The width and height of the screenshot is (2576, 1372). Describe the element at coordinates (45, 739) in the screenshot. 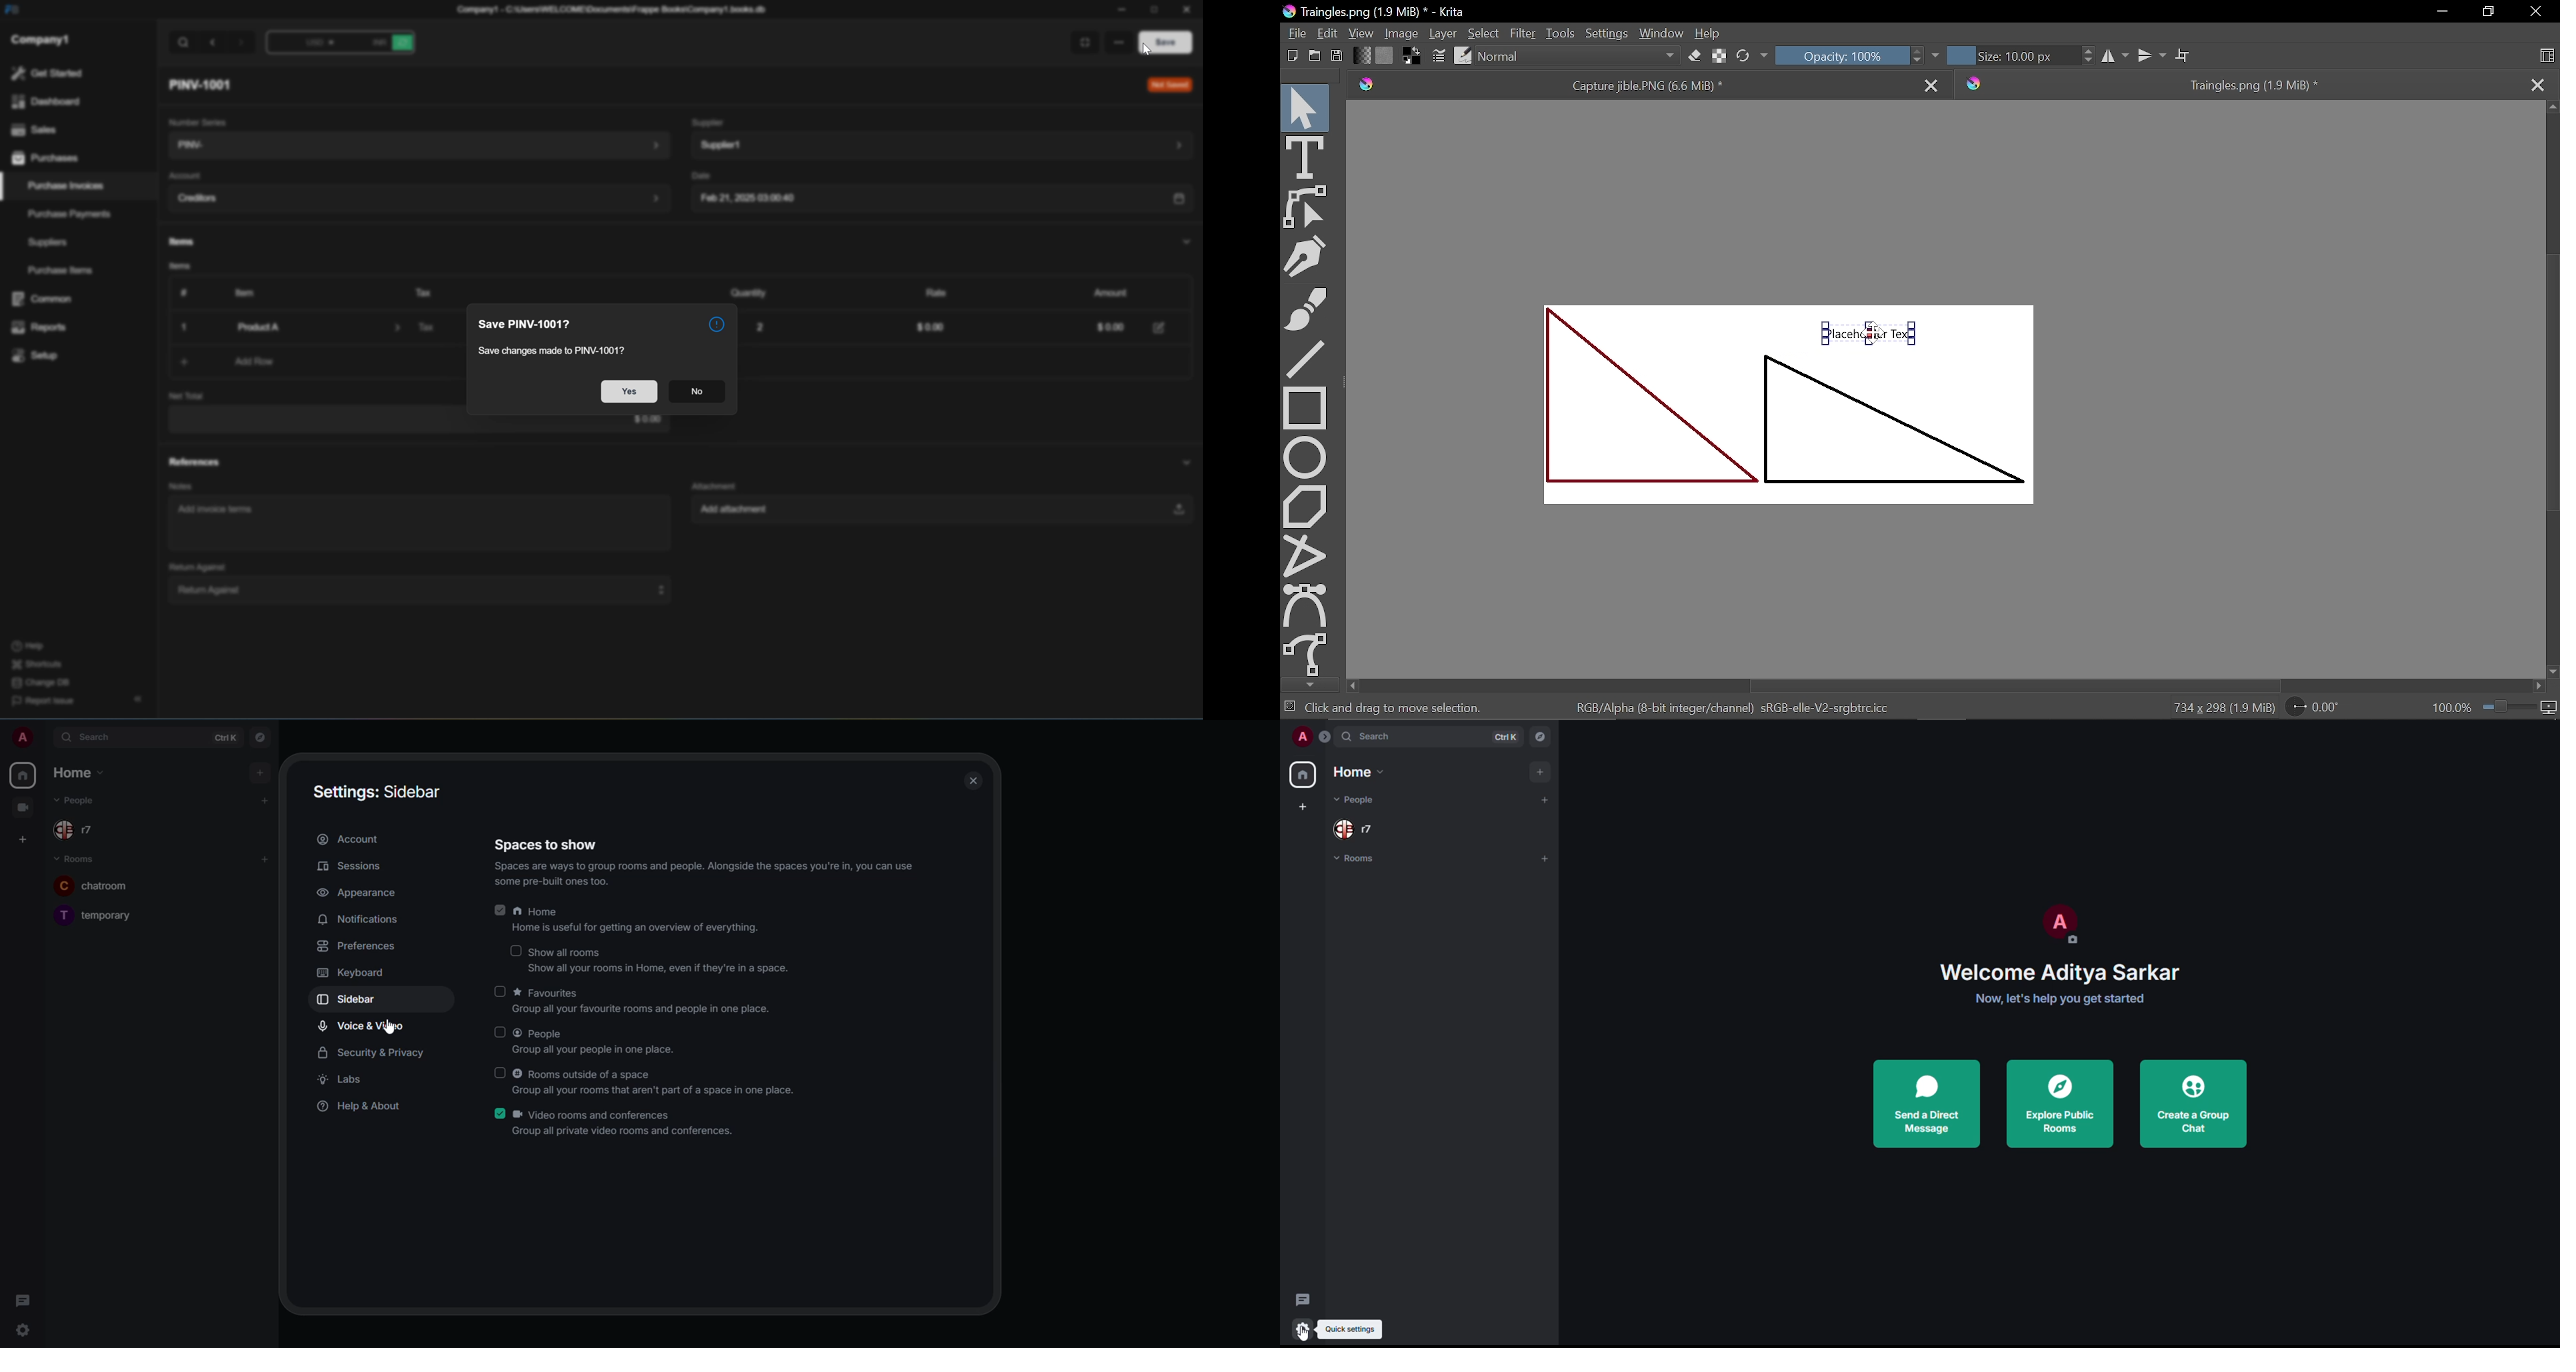

I see `expand` at that location.